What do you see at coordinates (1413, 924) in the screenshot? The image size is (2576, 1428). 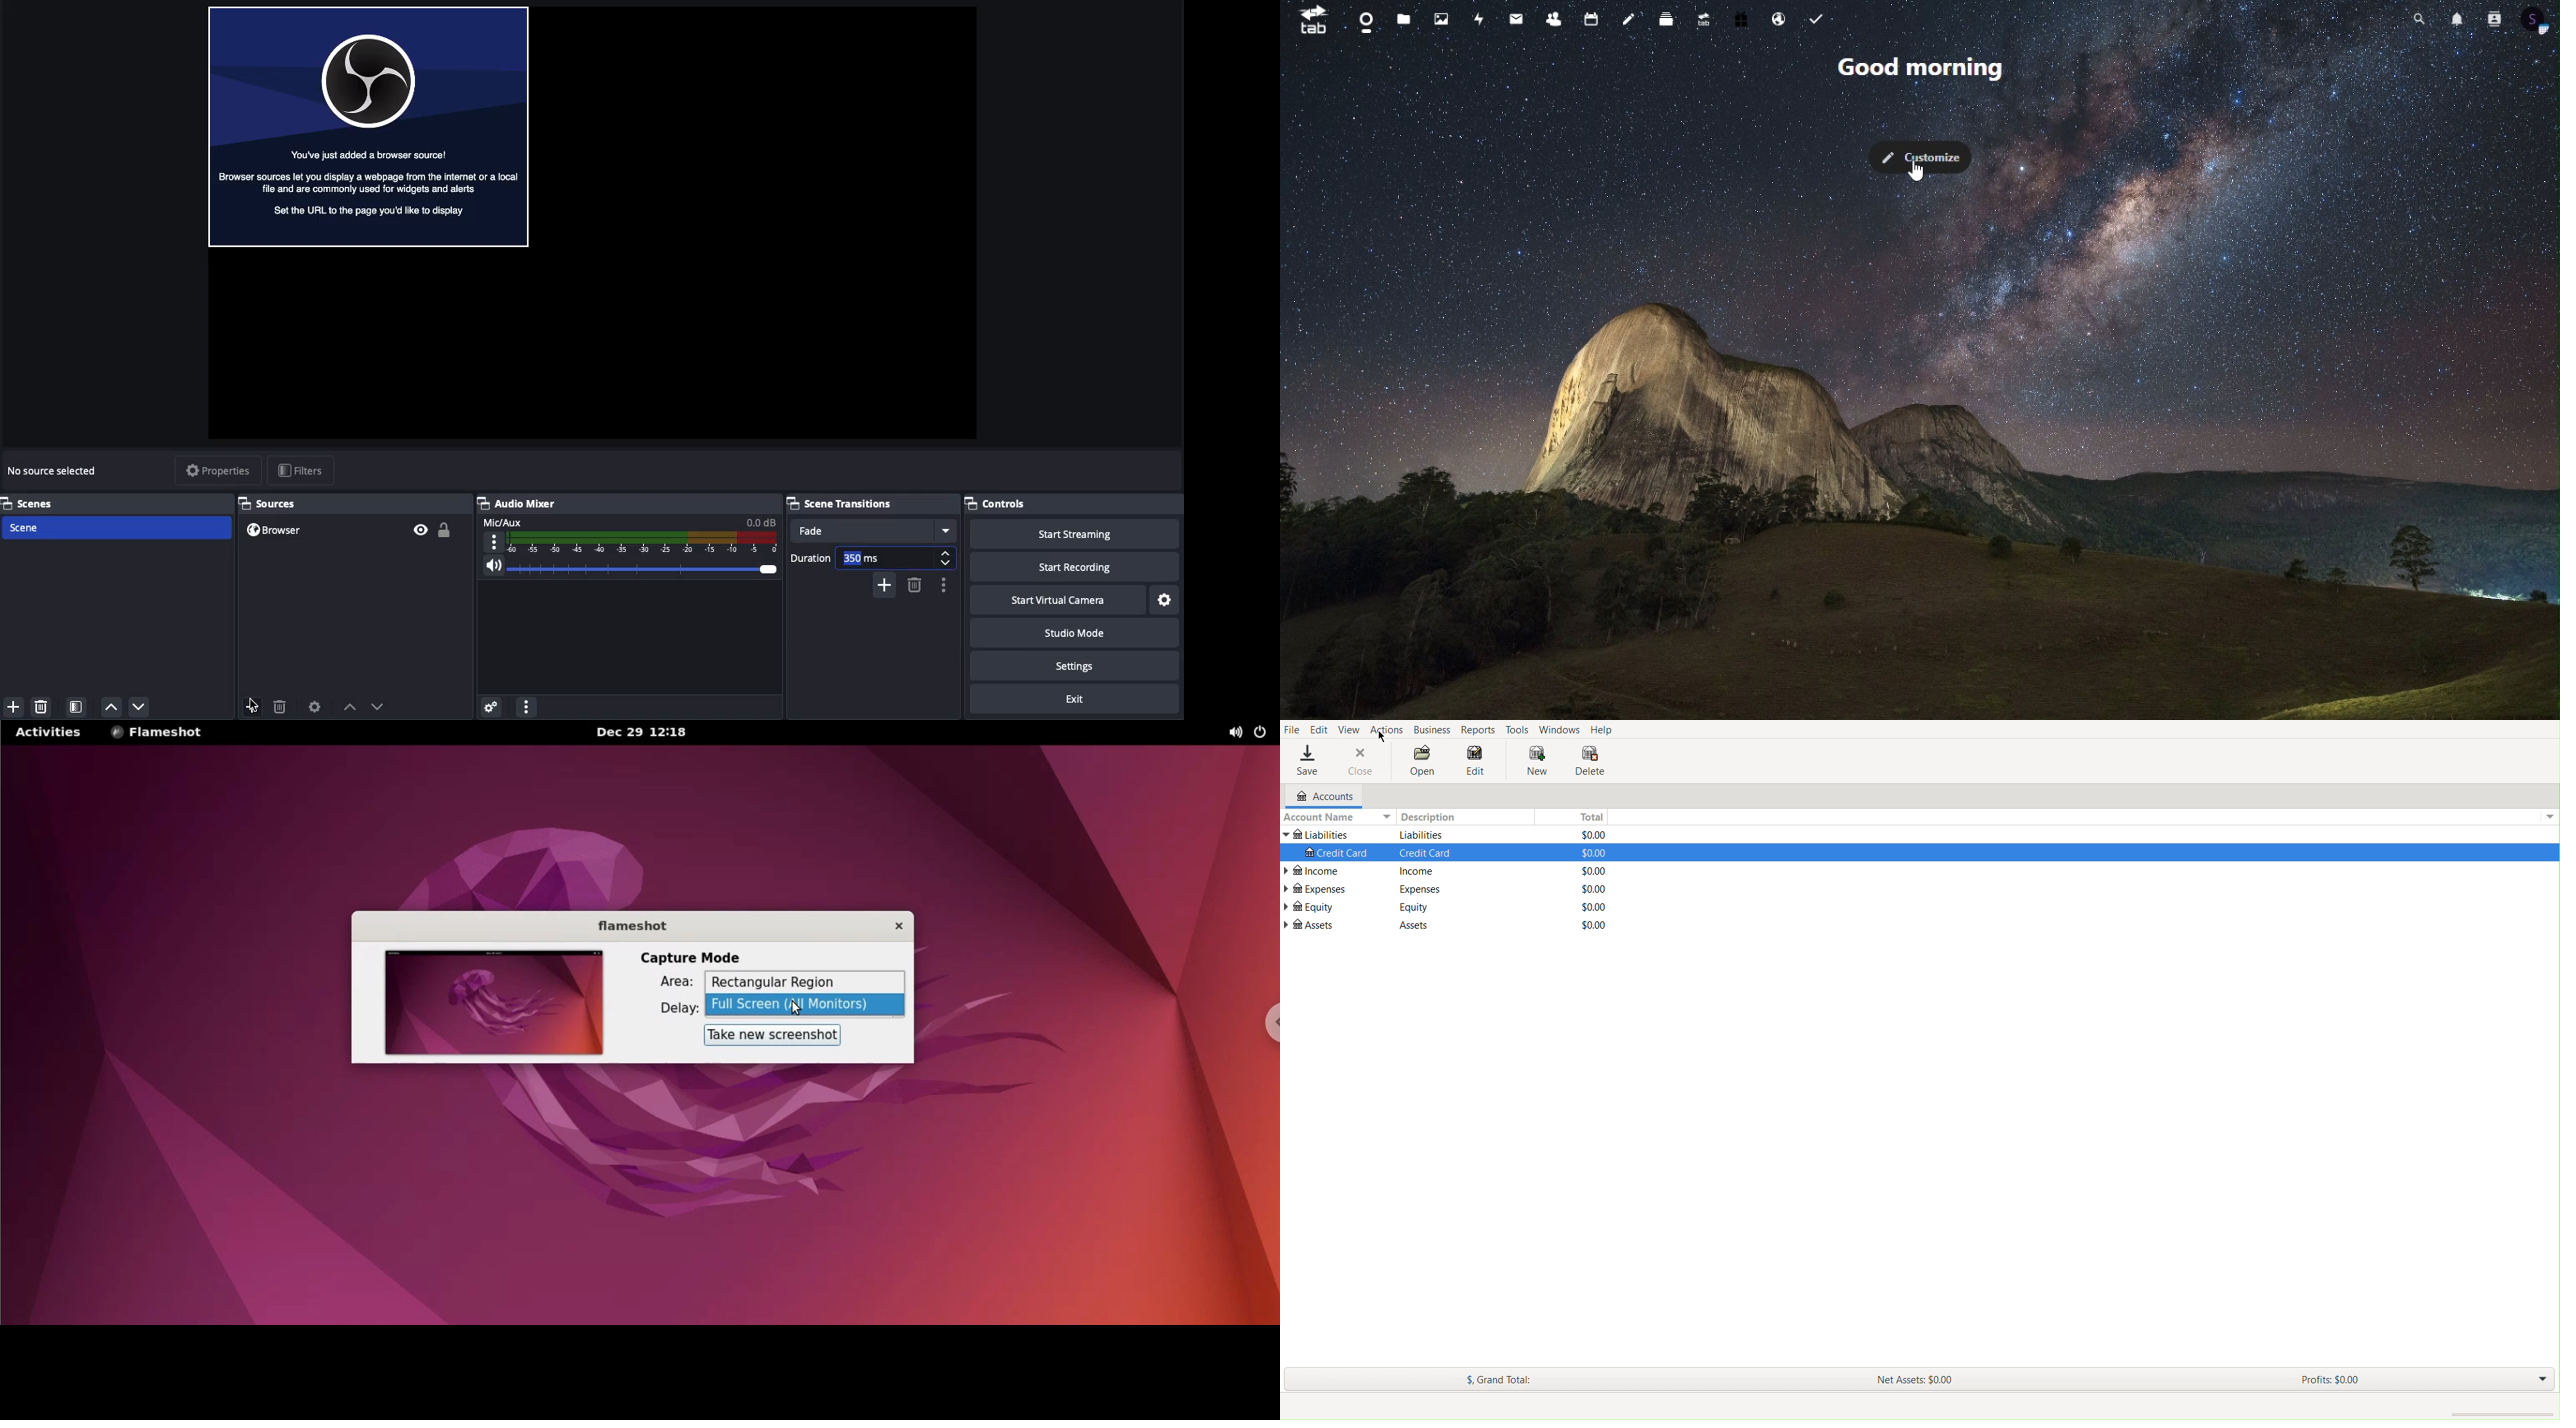 I see `Description` at bounding box center [1413, 924].